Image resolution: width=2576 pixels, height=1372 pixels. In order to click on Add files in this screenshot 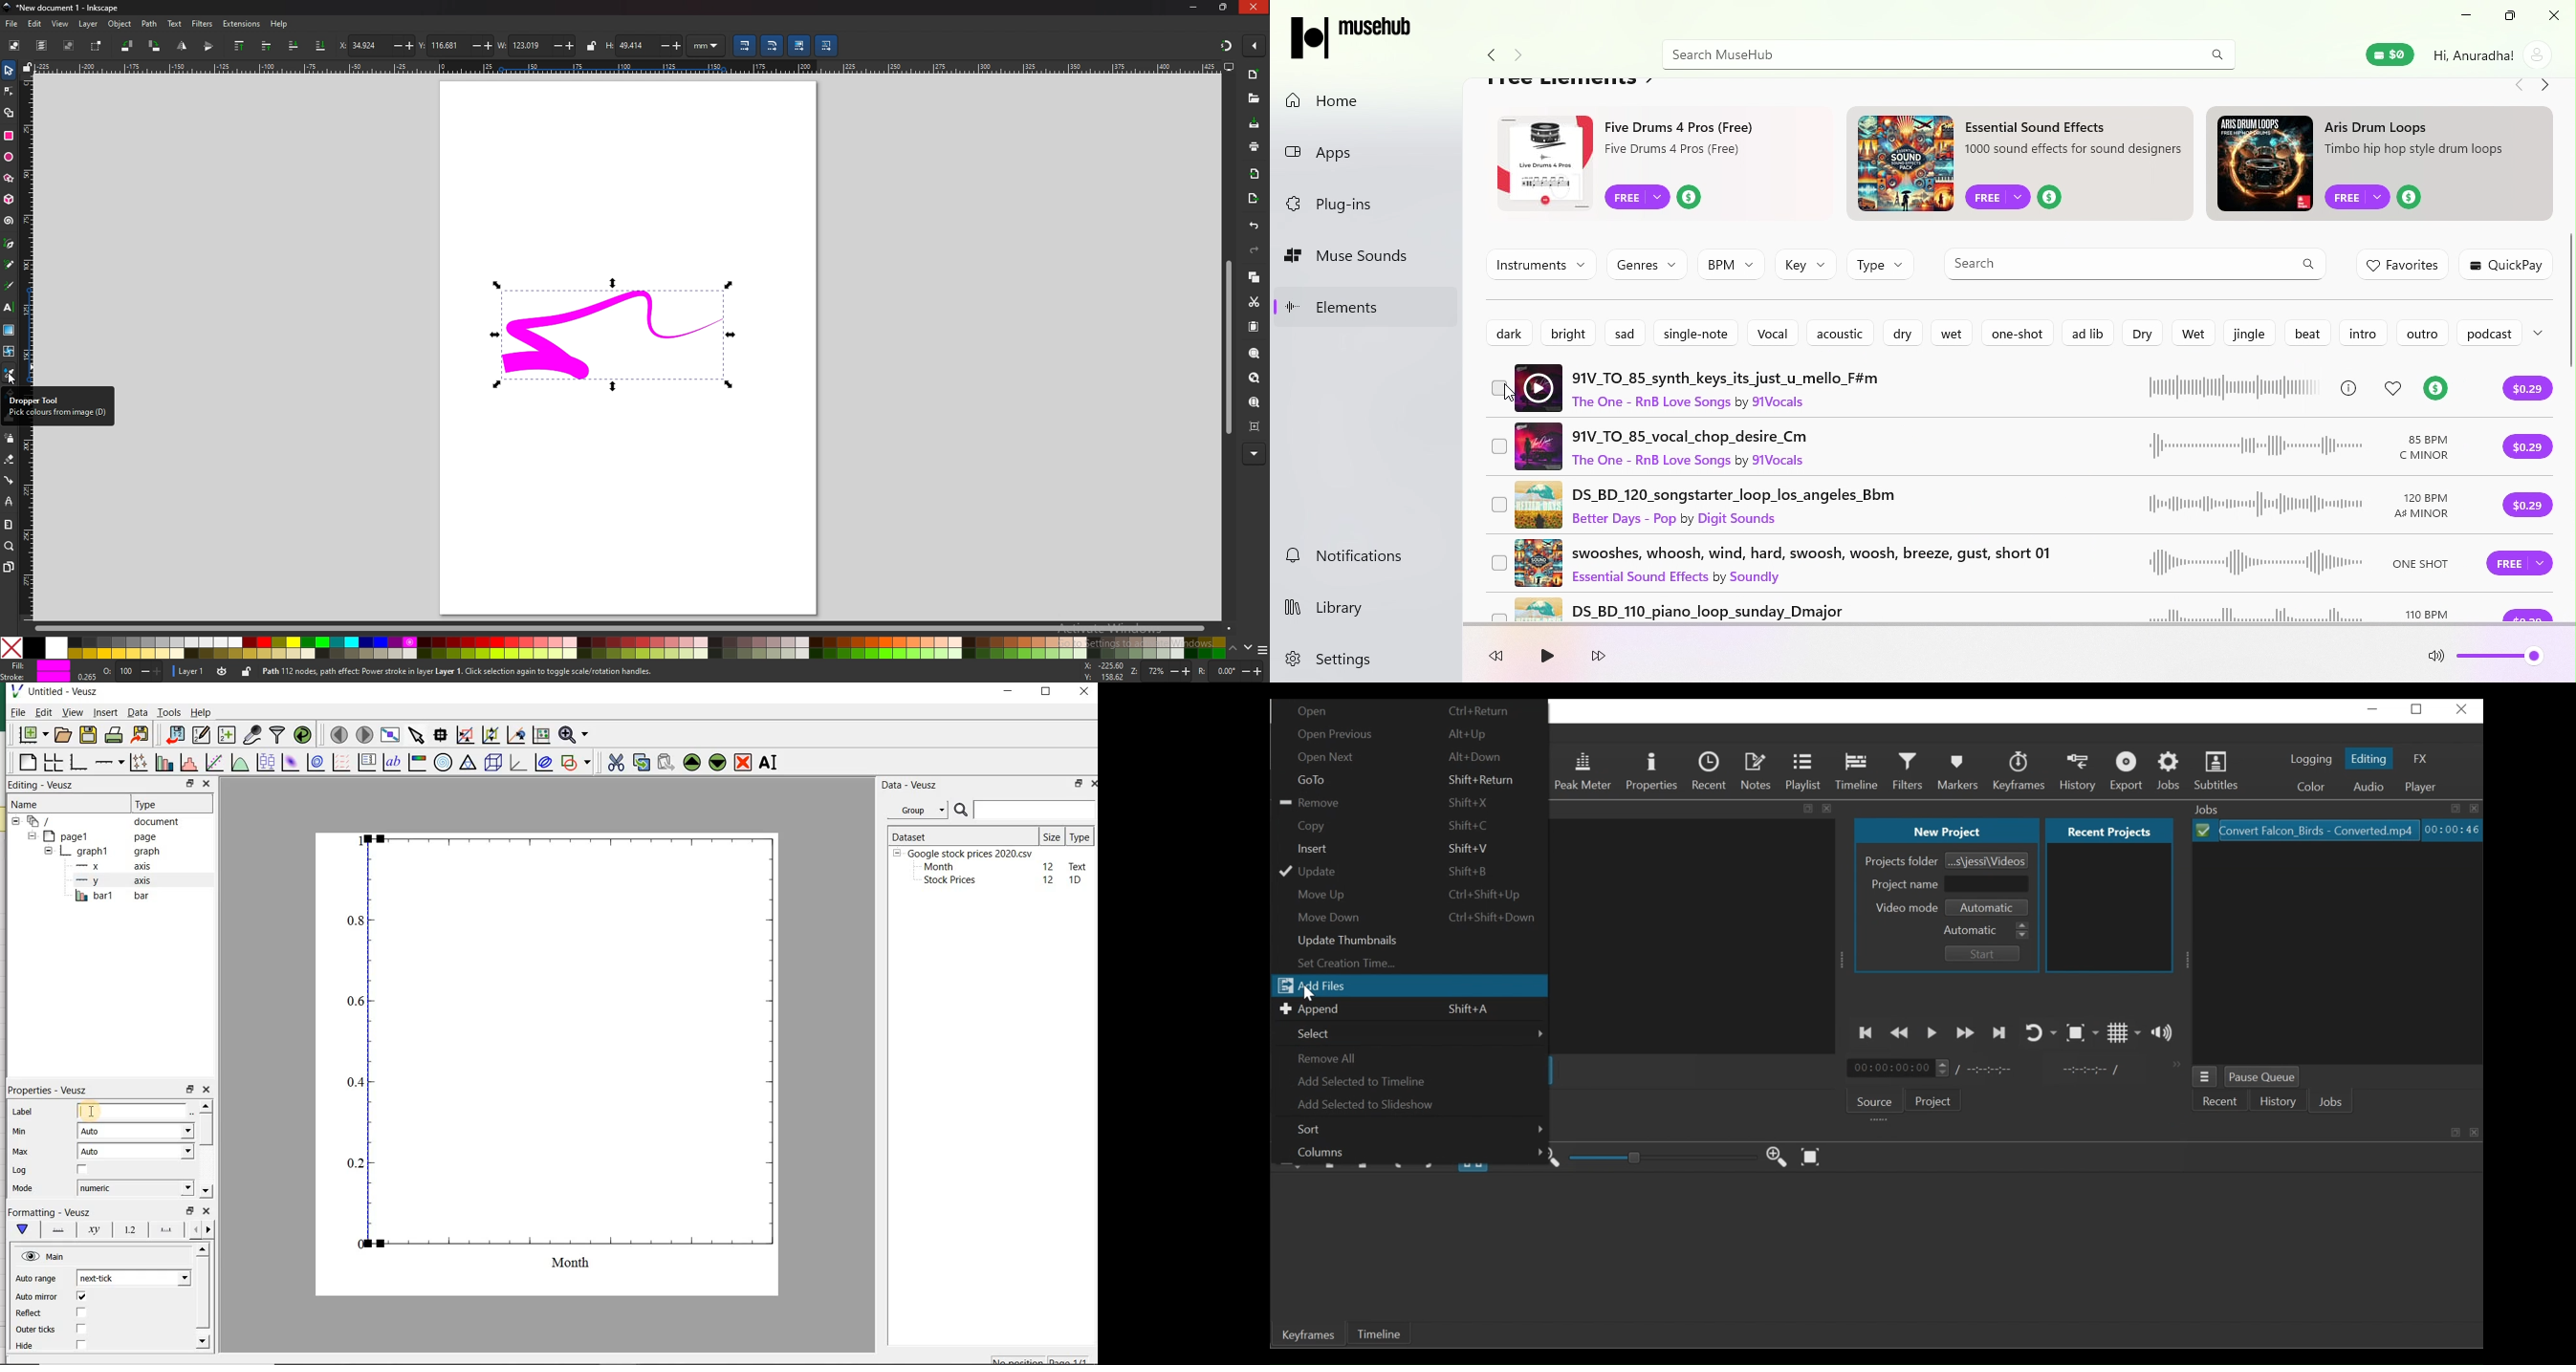, I will do `click(1410, 985)`.